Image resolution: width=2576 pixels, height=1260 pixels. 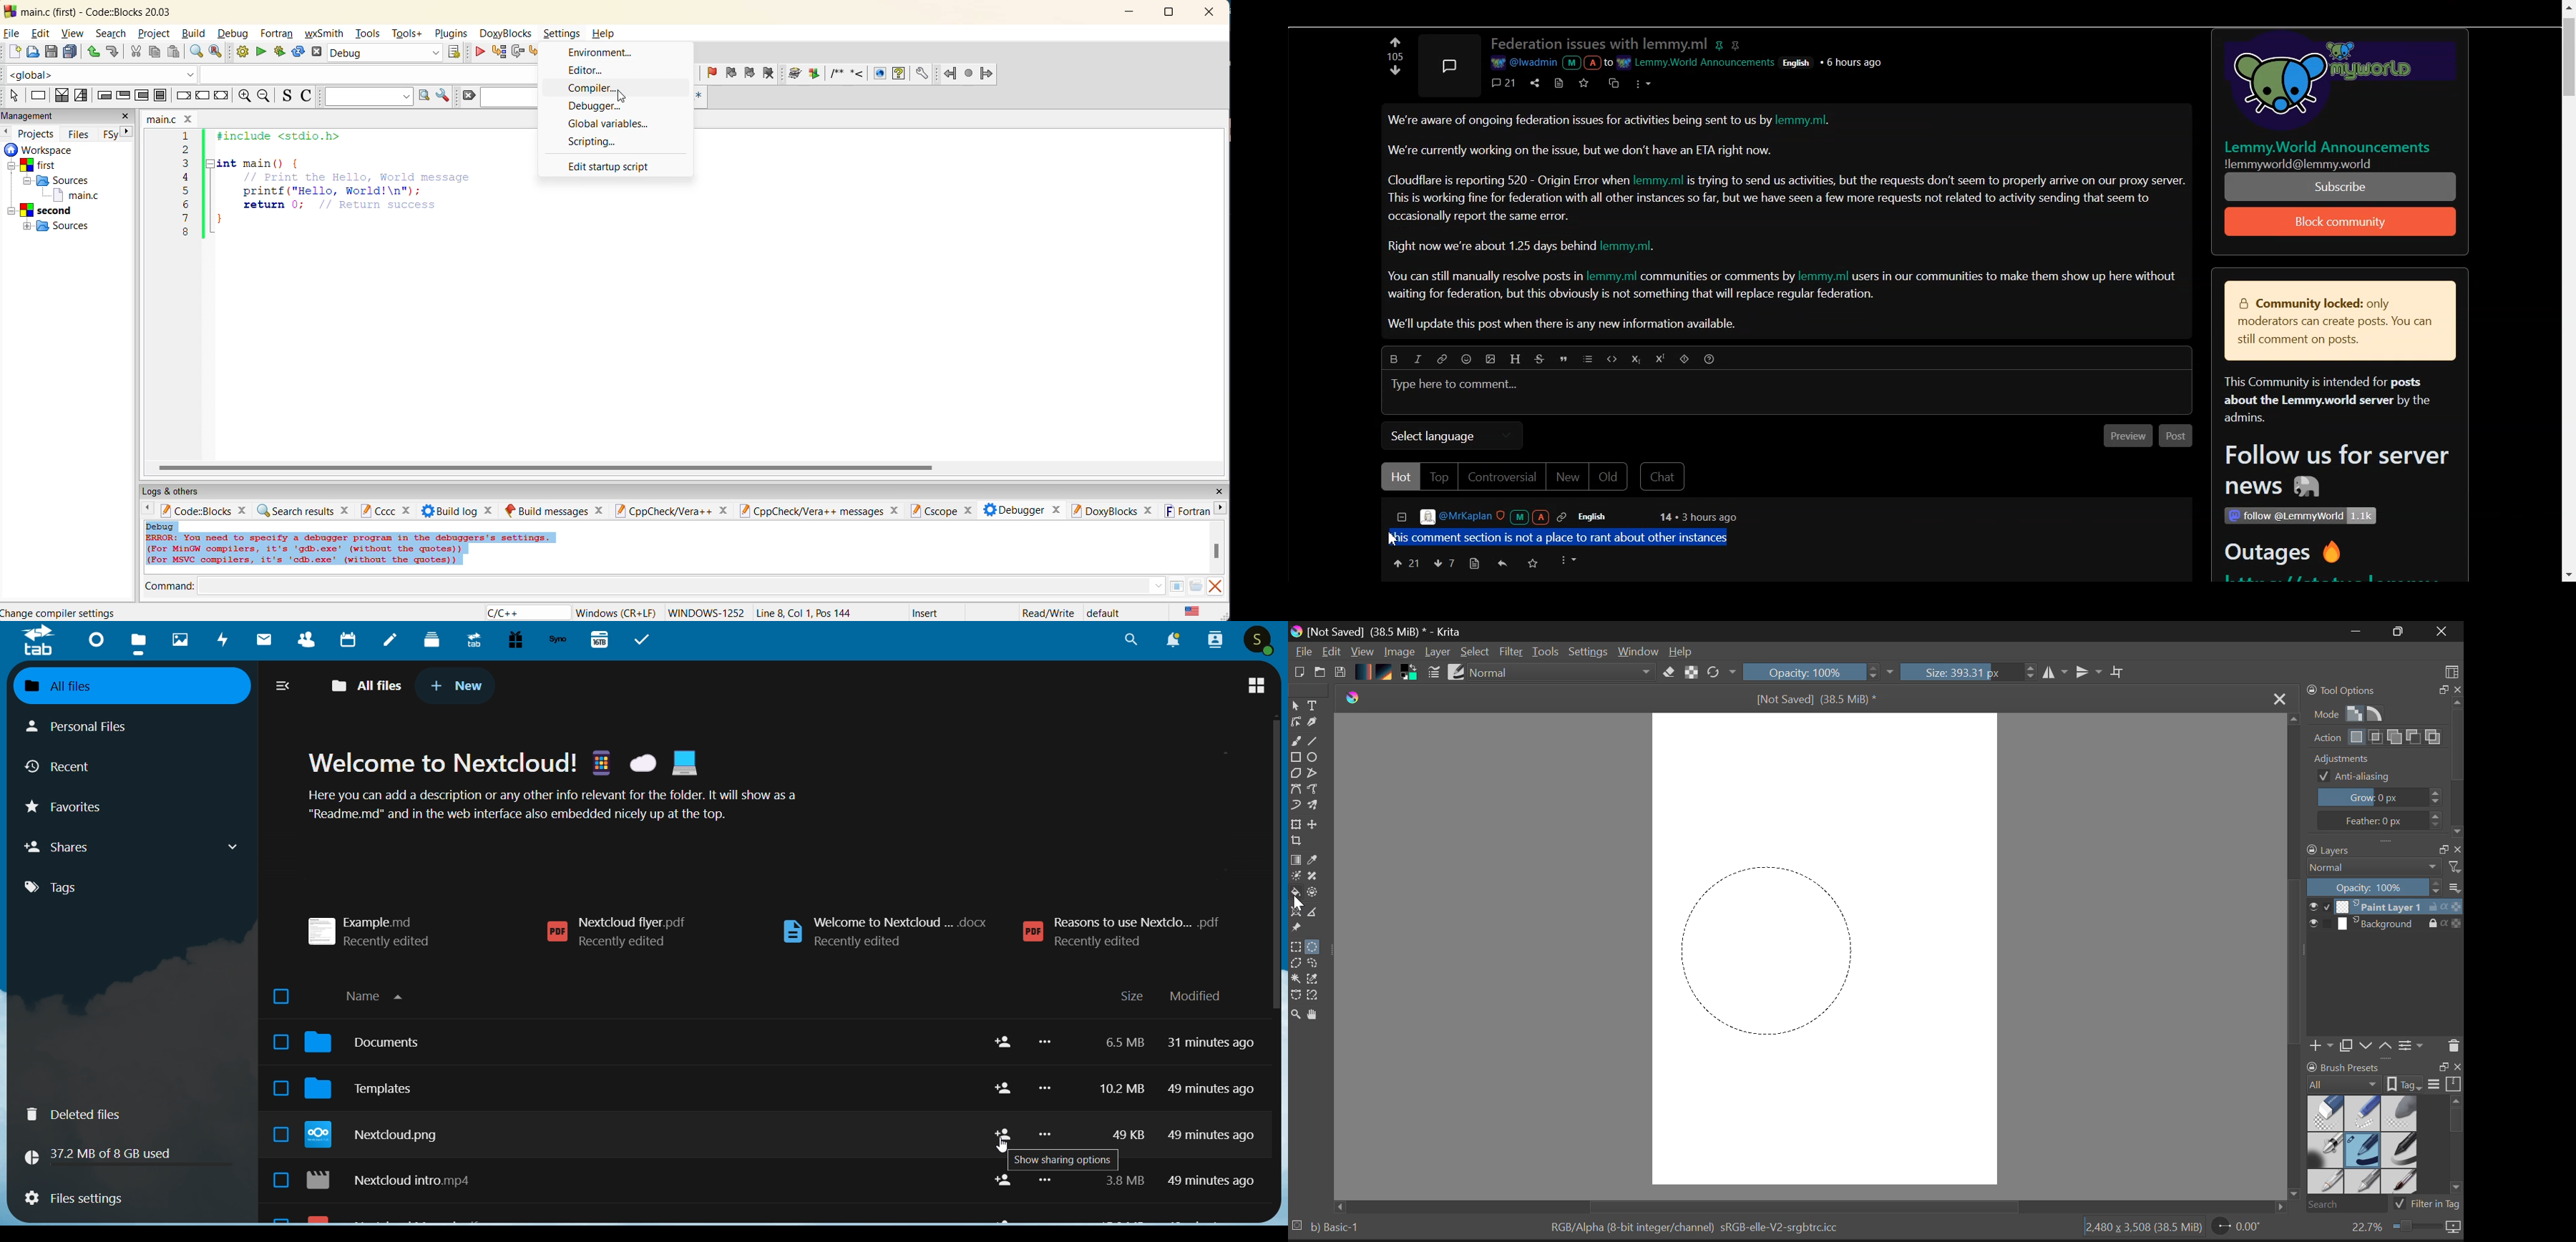 What do you see at coordinates (2341, 222) in the screenshot?
I see `Subscribe` at bounding box center [2341, 222].